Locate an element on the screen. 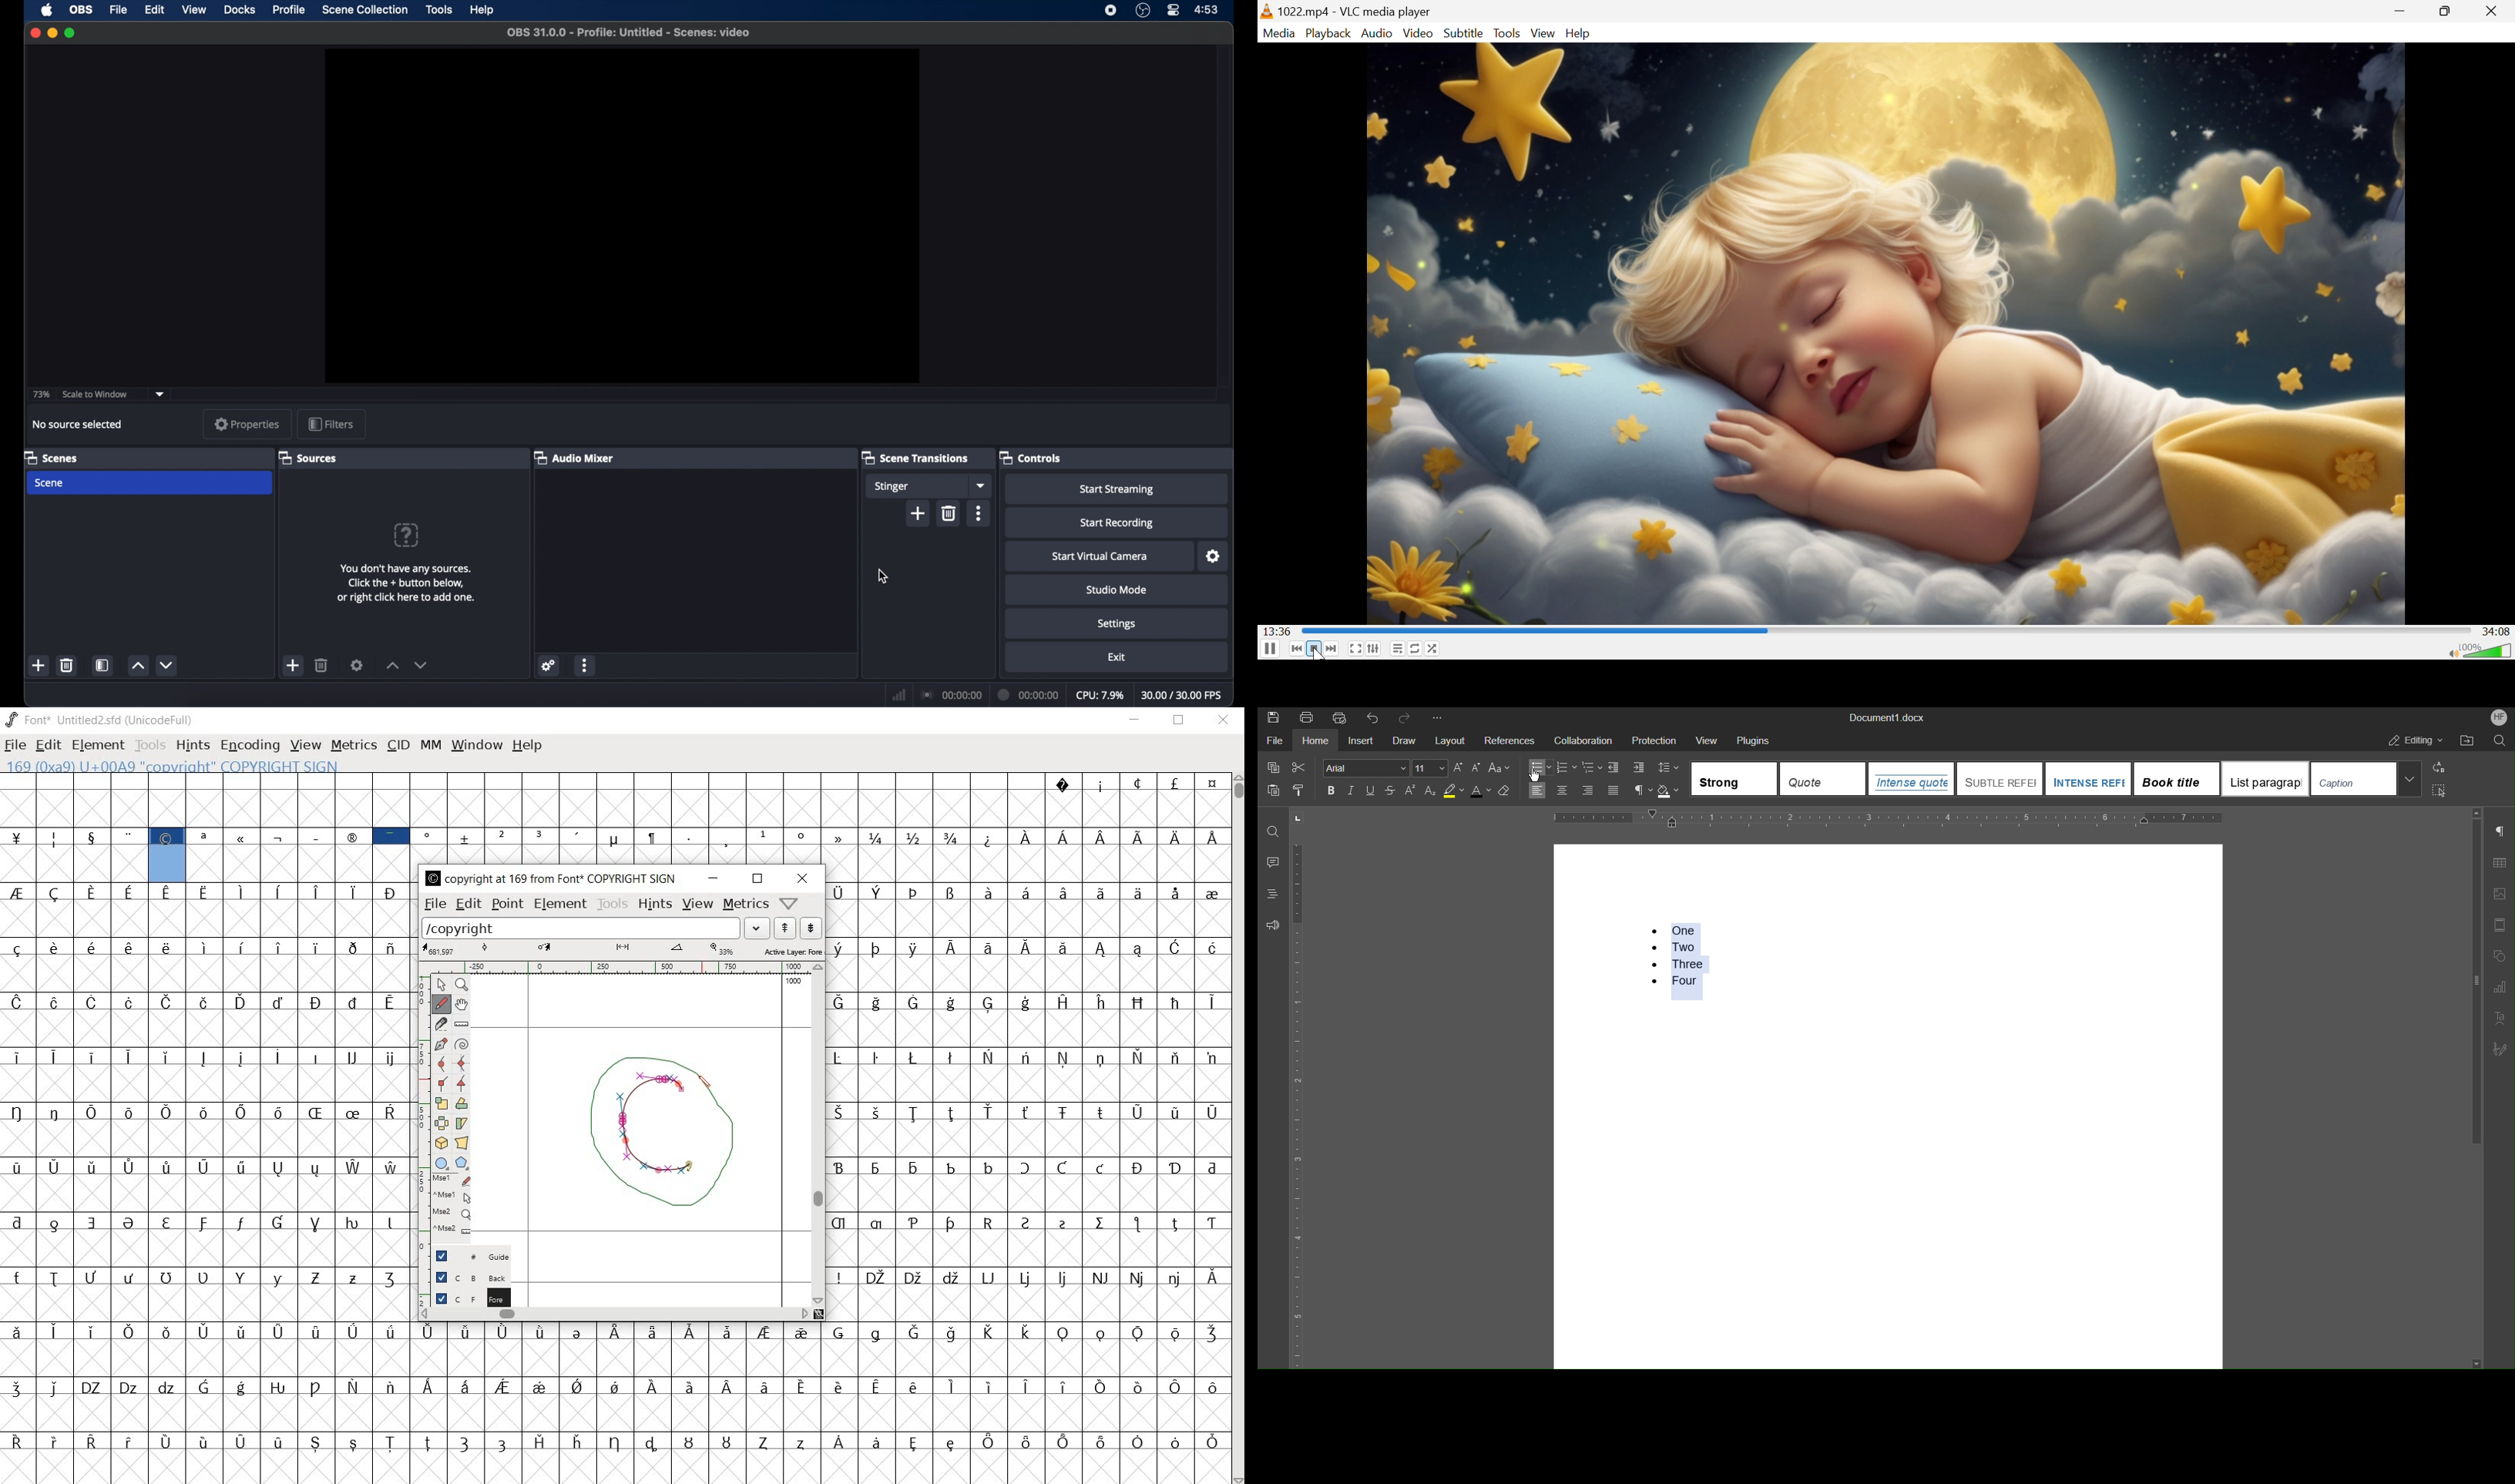  element is located at coordinates (98, 745).